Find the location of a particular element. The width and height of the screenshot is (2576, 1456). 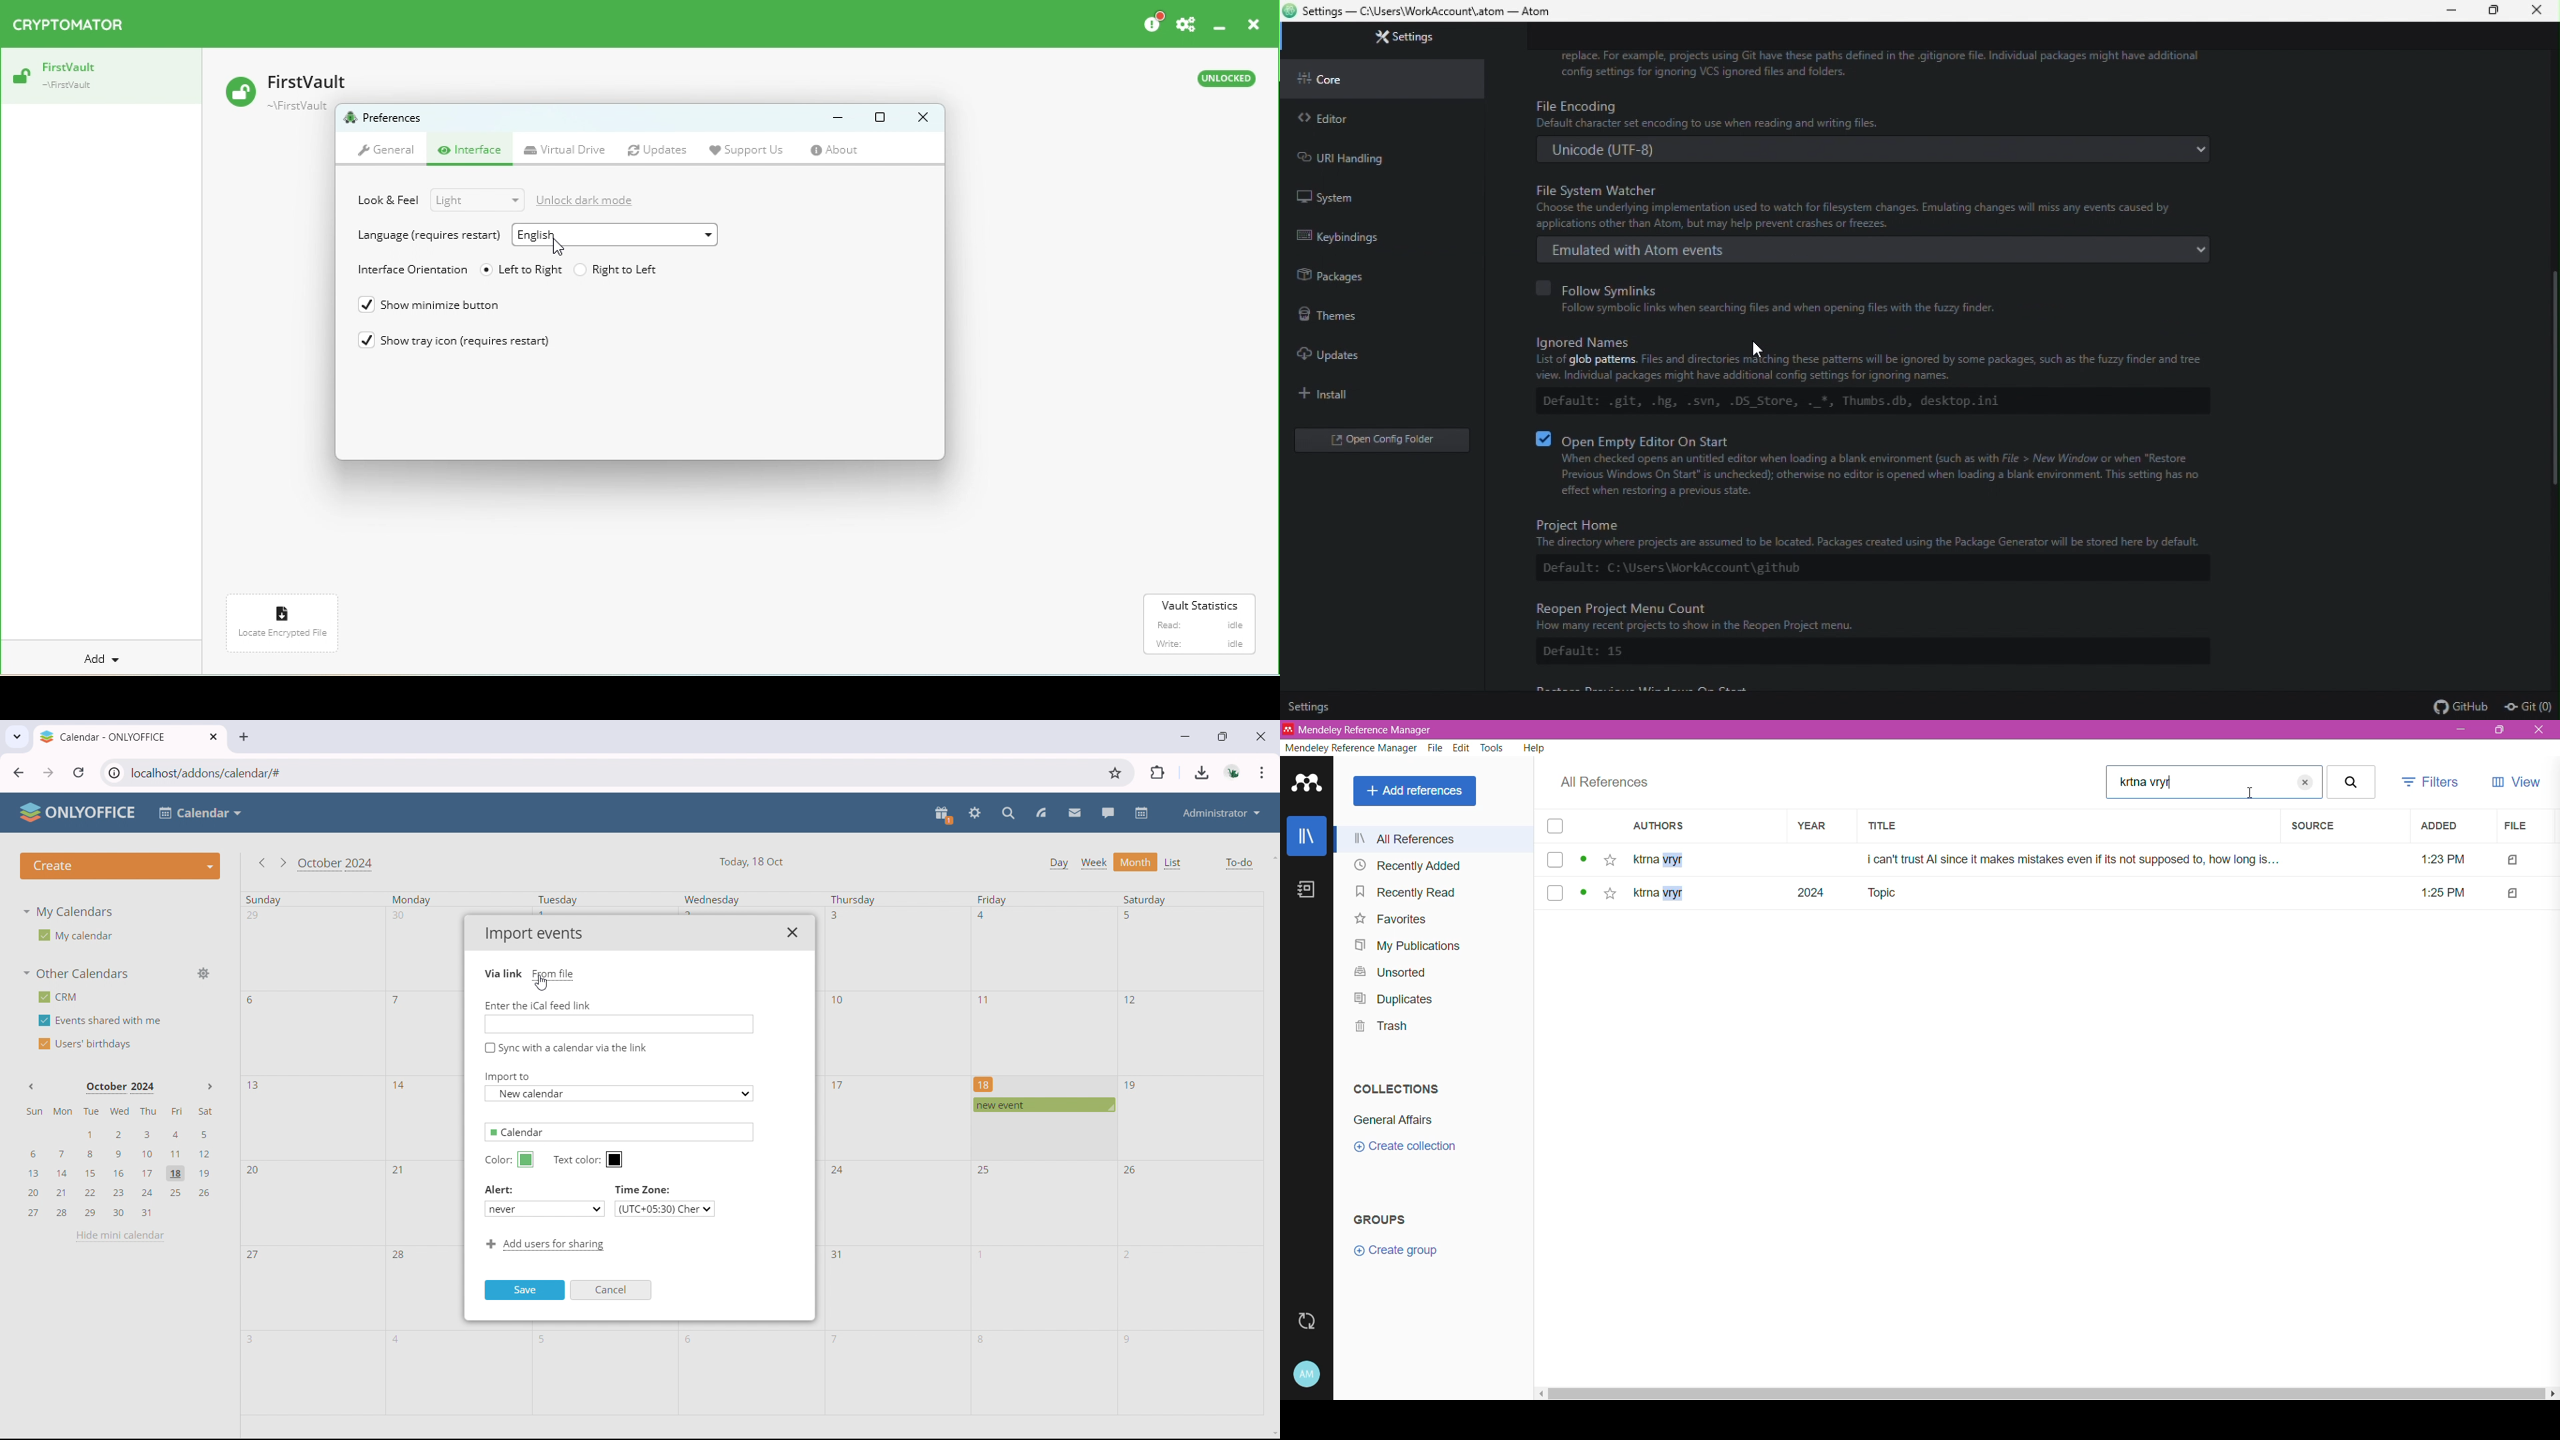

Import events is located at coordinates (532, 934).